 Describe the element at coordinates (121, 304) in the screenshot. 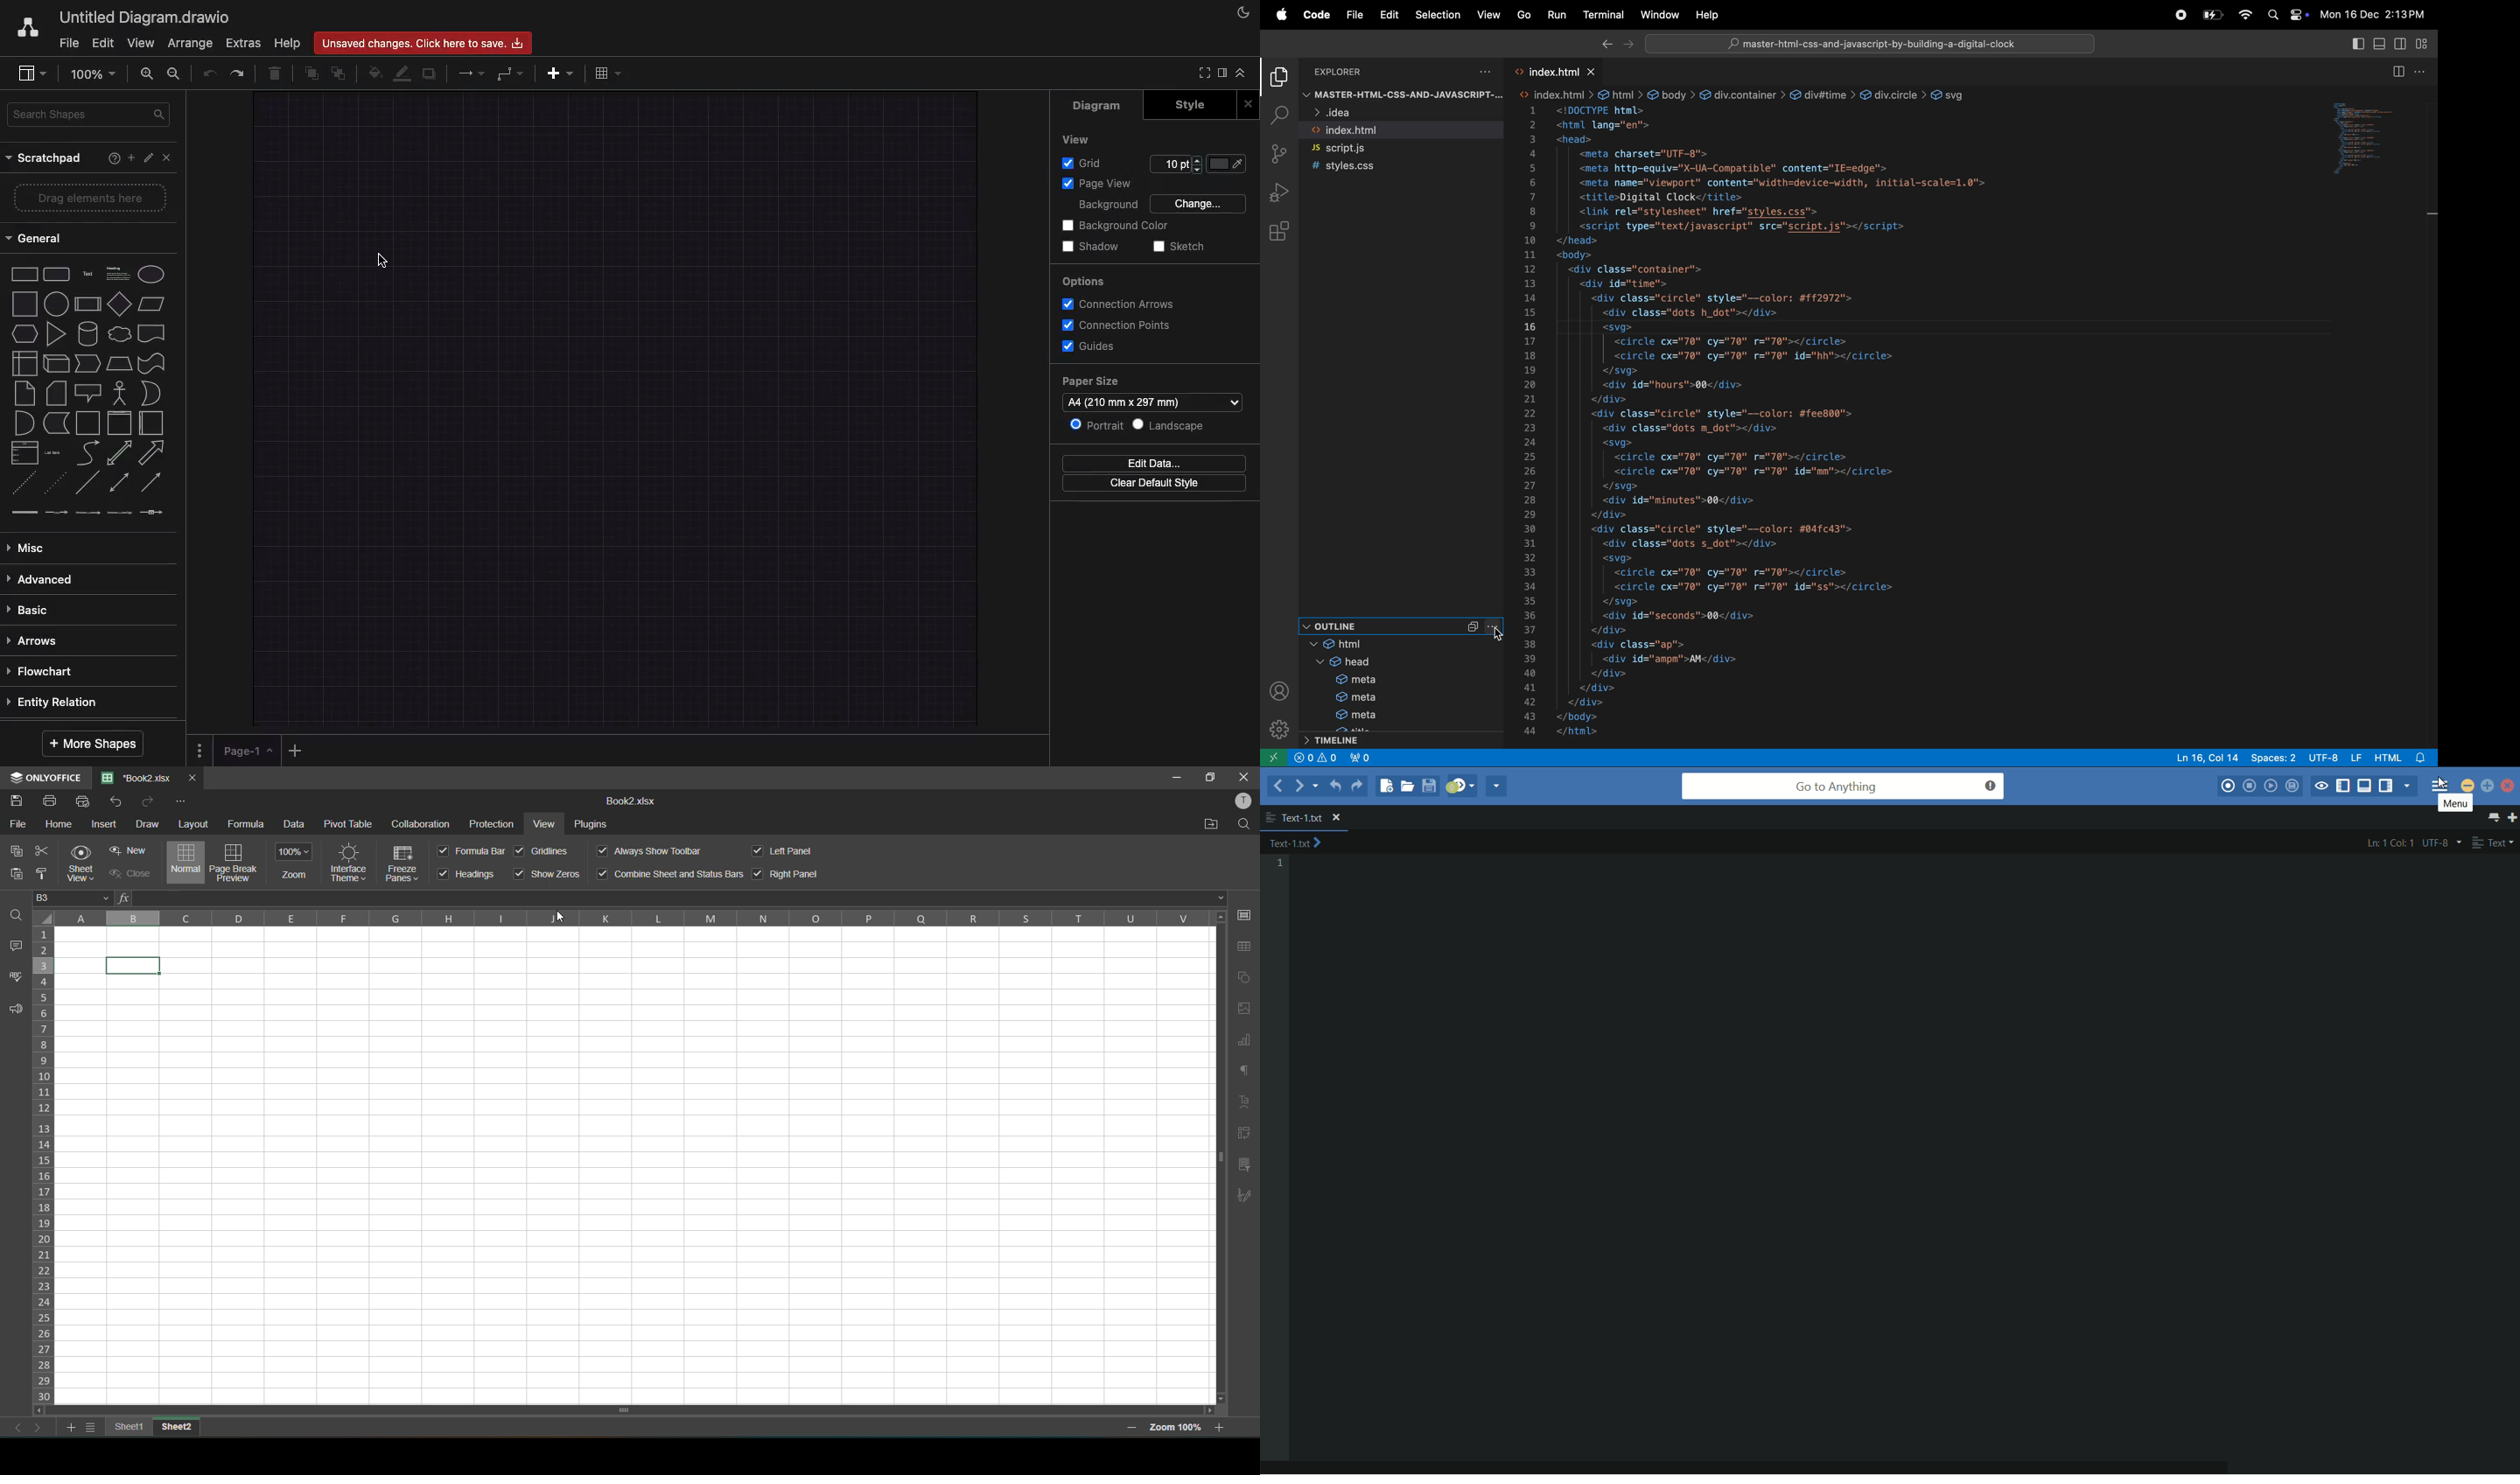

I see `parallelogram` at that location.